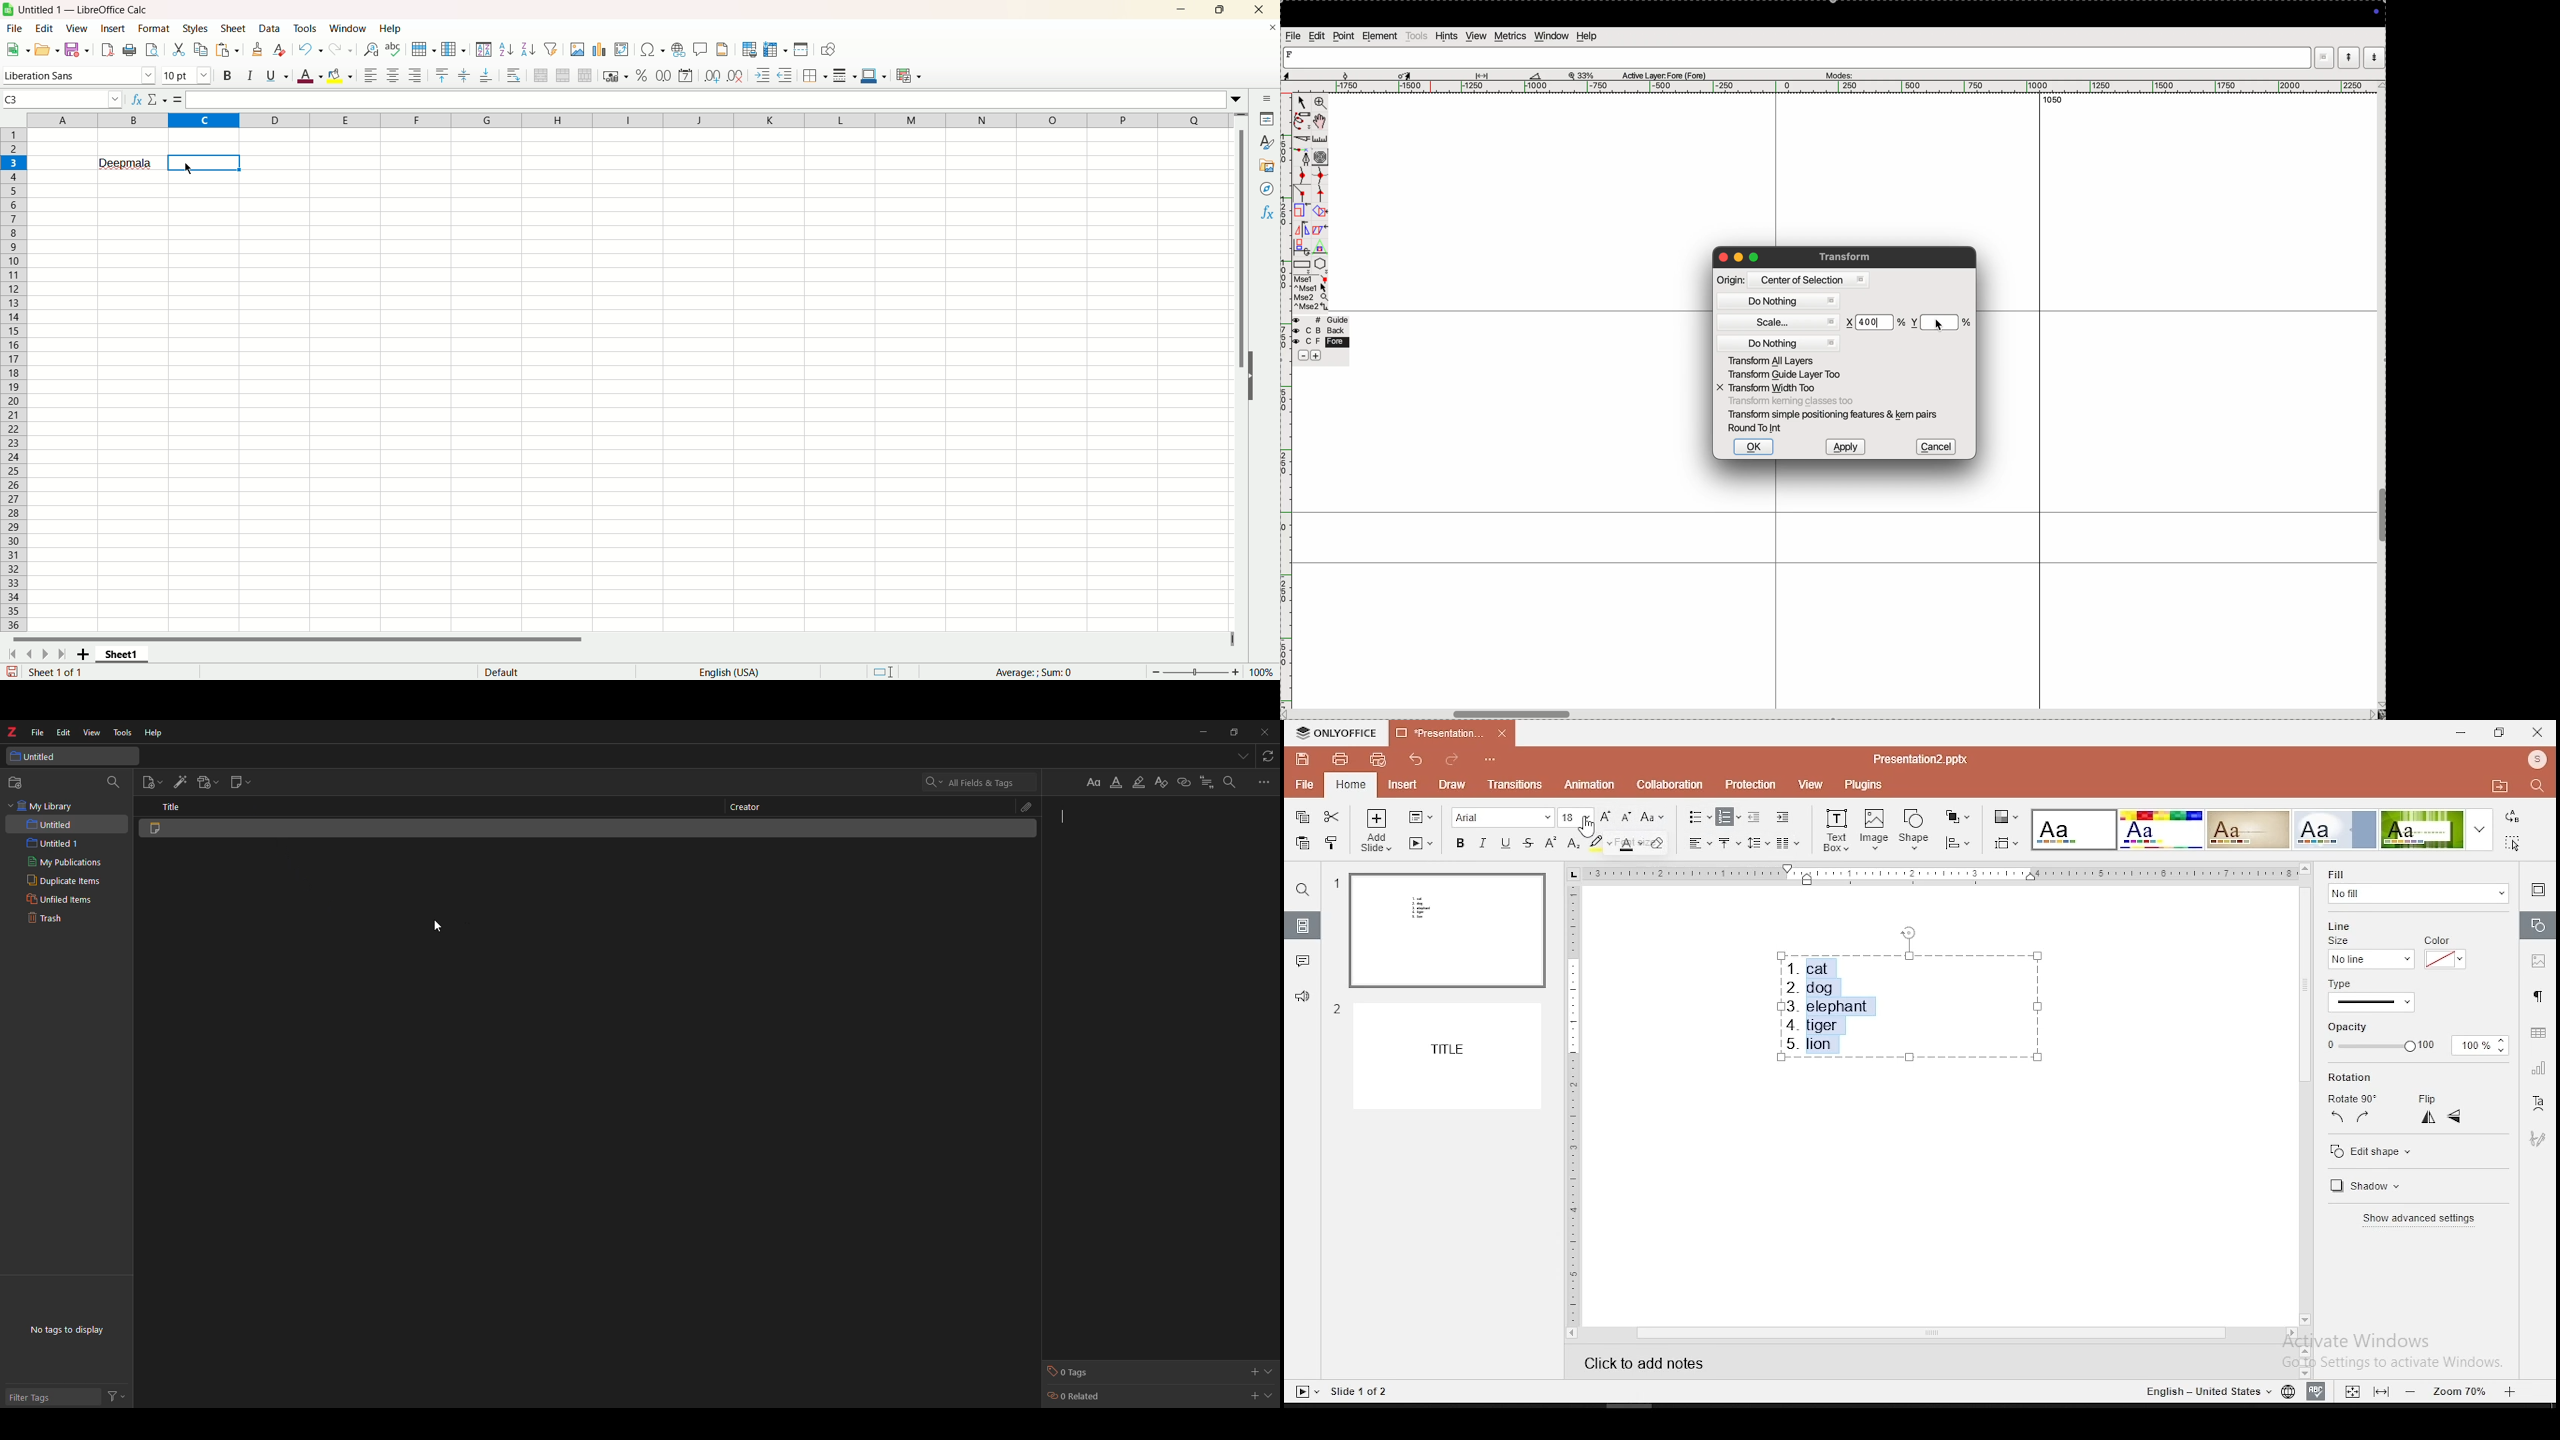 The image size is (2576, 1456). I want to click on select all, so click(2514, 845).